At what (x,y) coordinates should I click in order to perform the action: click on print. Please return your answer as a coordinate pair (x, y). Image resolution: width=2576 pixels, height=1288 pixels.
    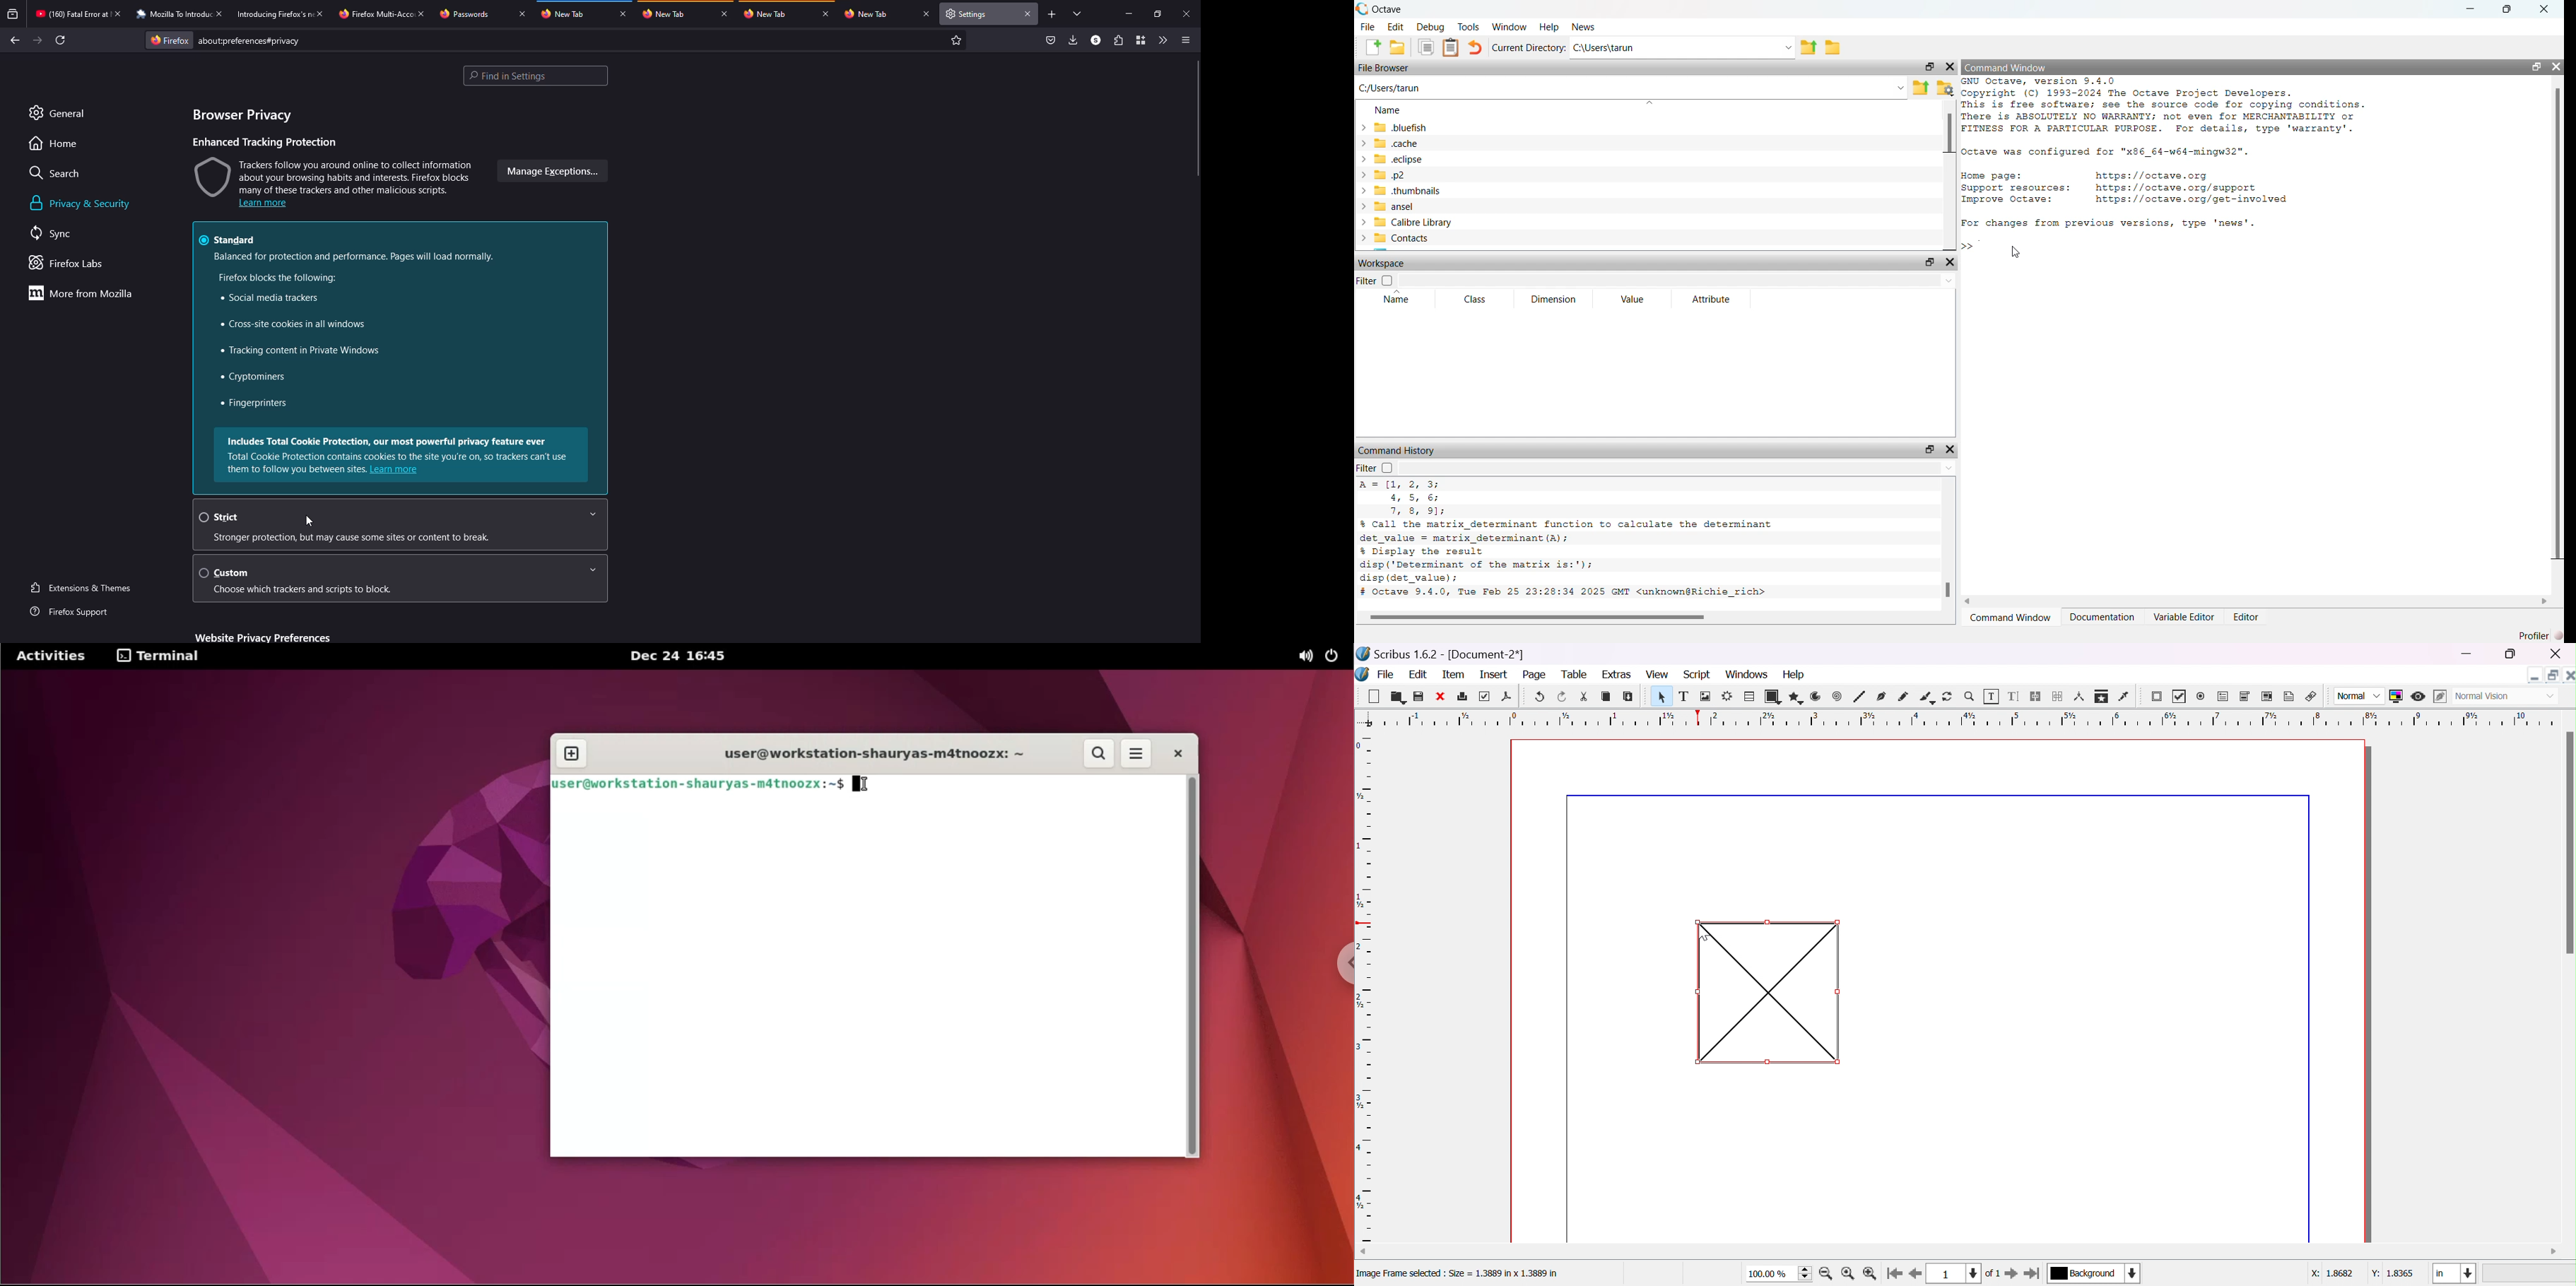
    Looking at the image, I should click on (1461, 695).